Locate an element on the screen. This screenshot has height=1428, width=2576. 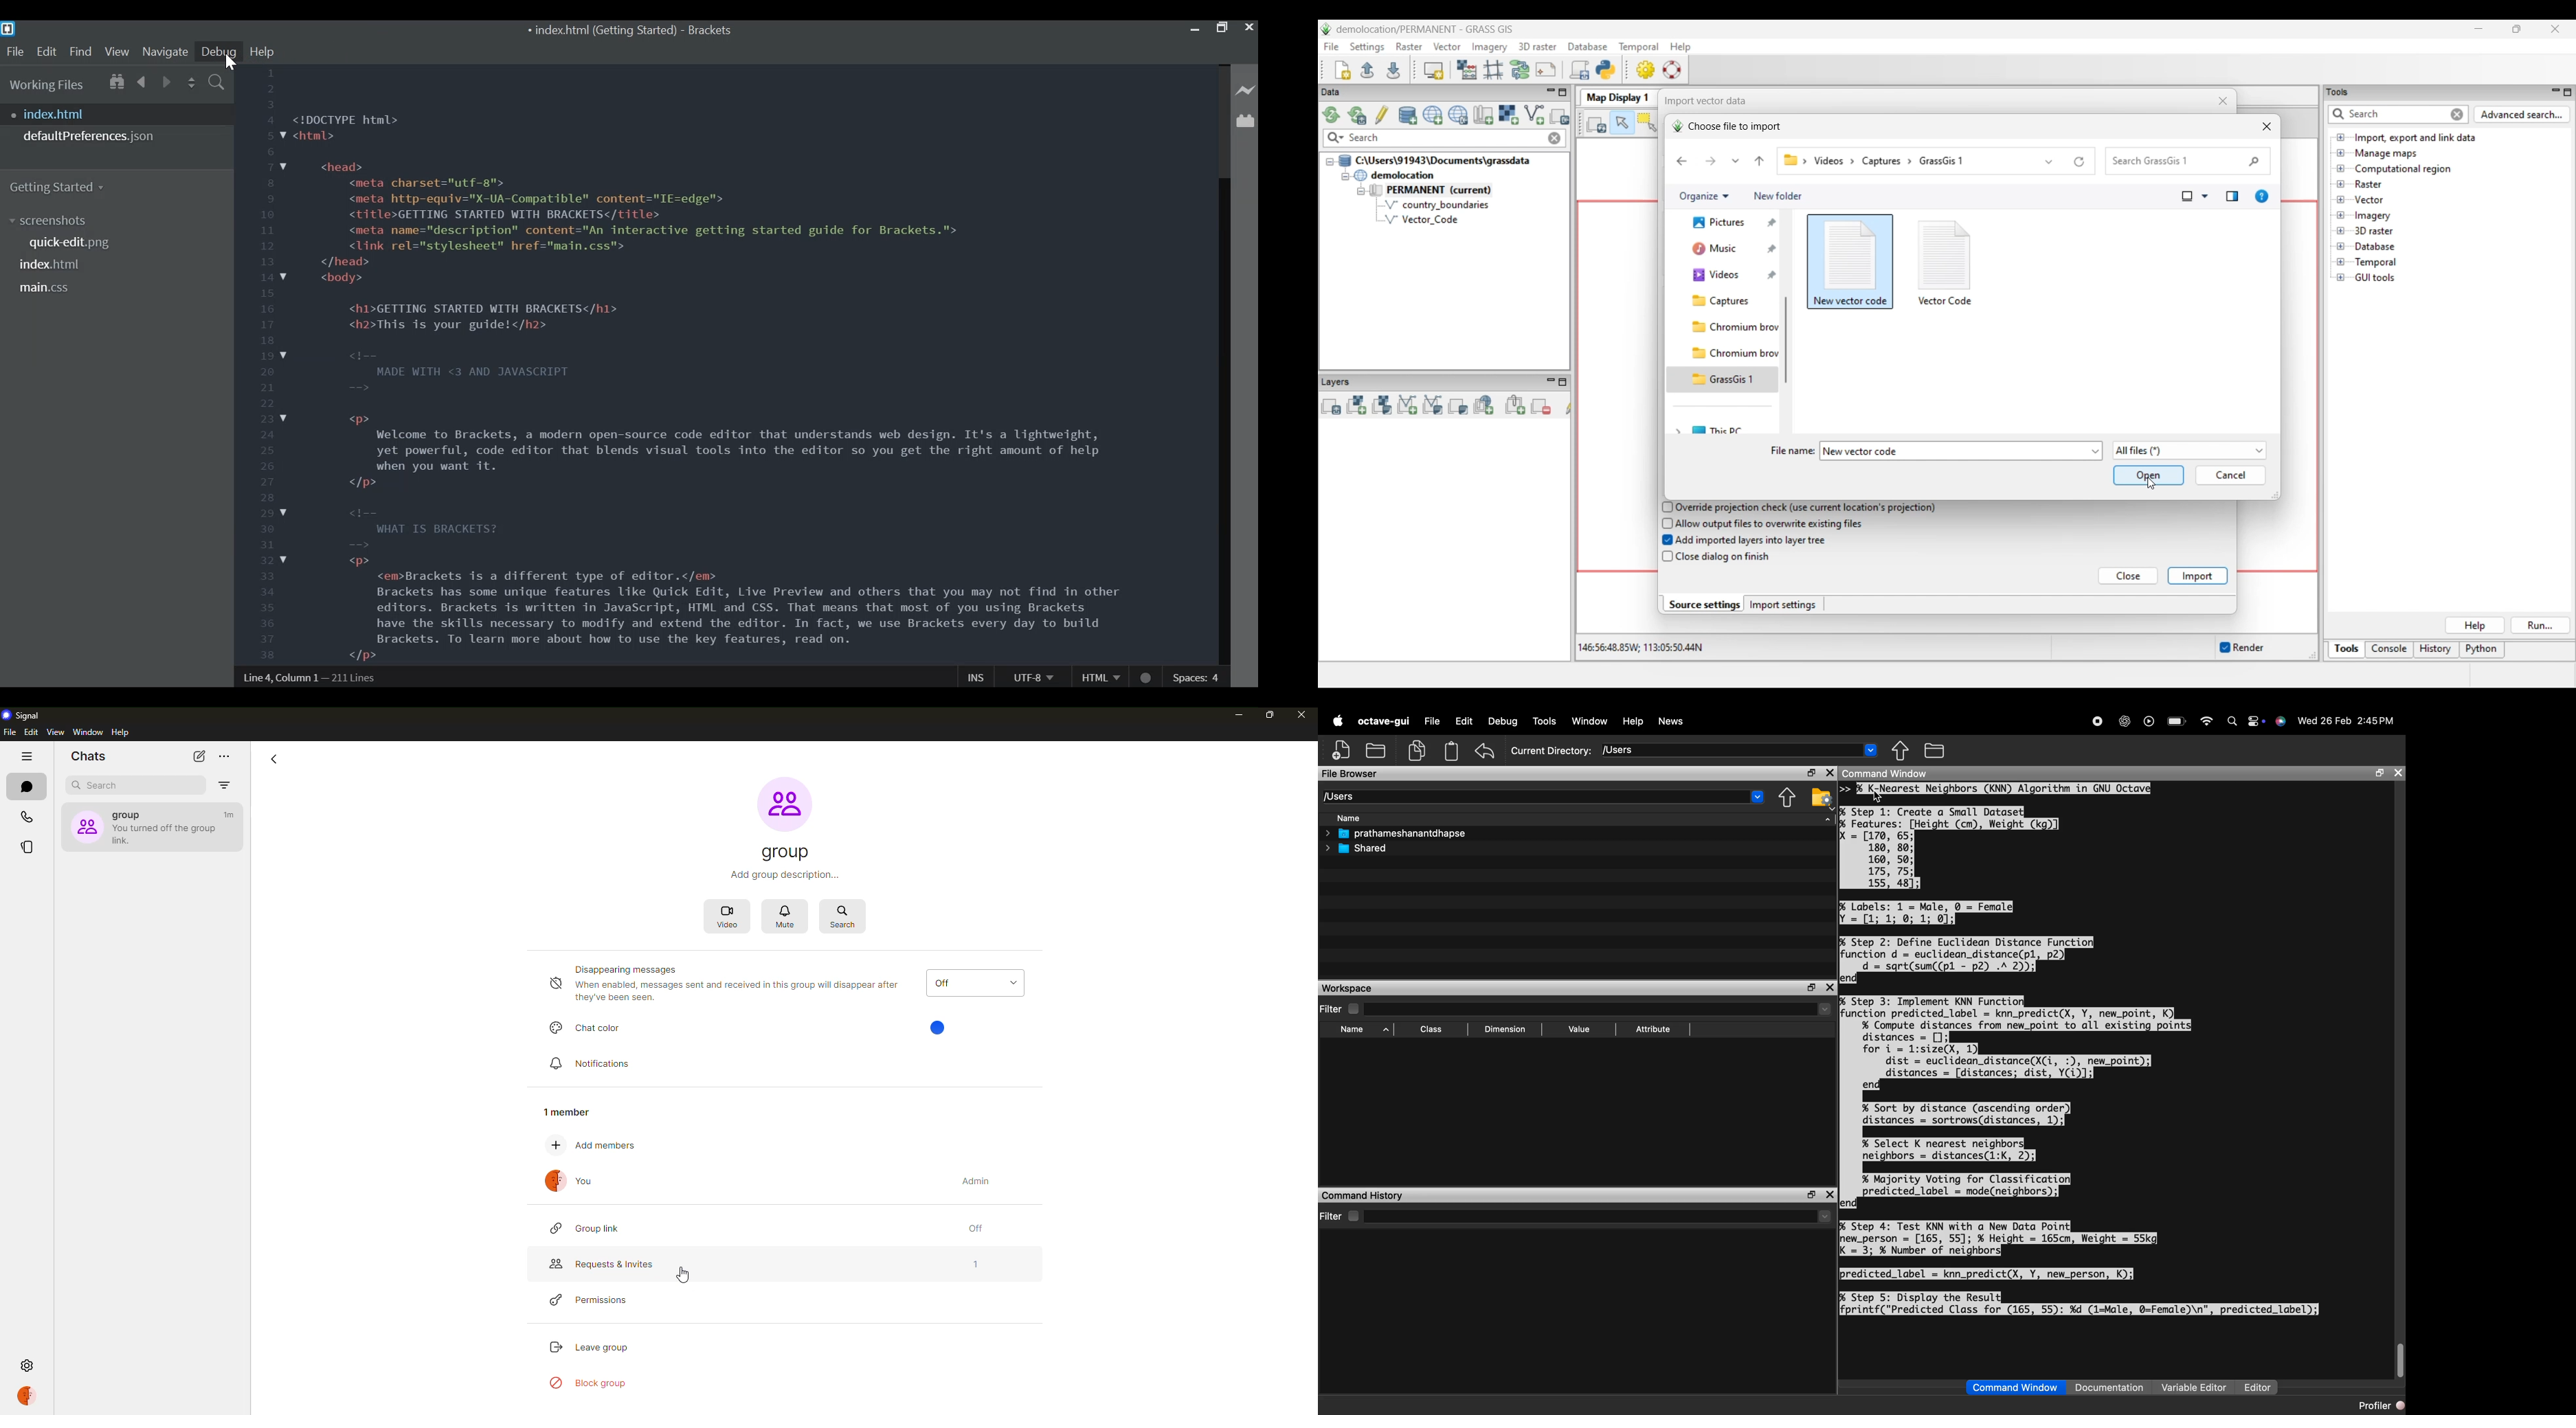
View is located at coordinates (117, 51).